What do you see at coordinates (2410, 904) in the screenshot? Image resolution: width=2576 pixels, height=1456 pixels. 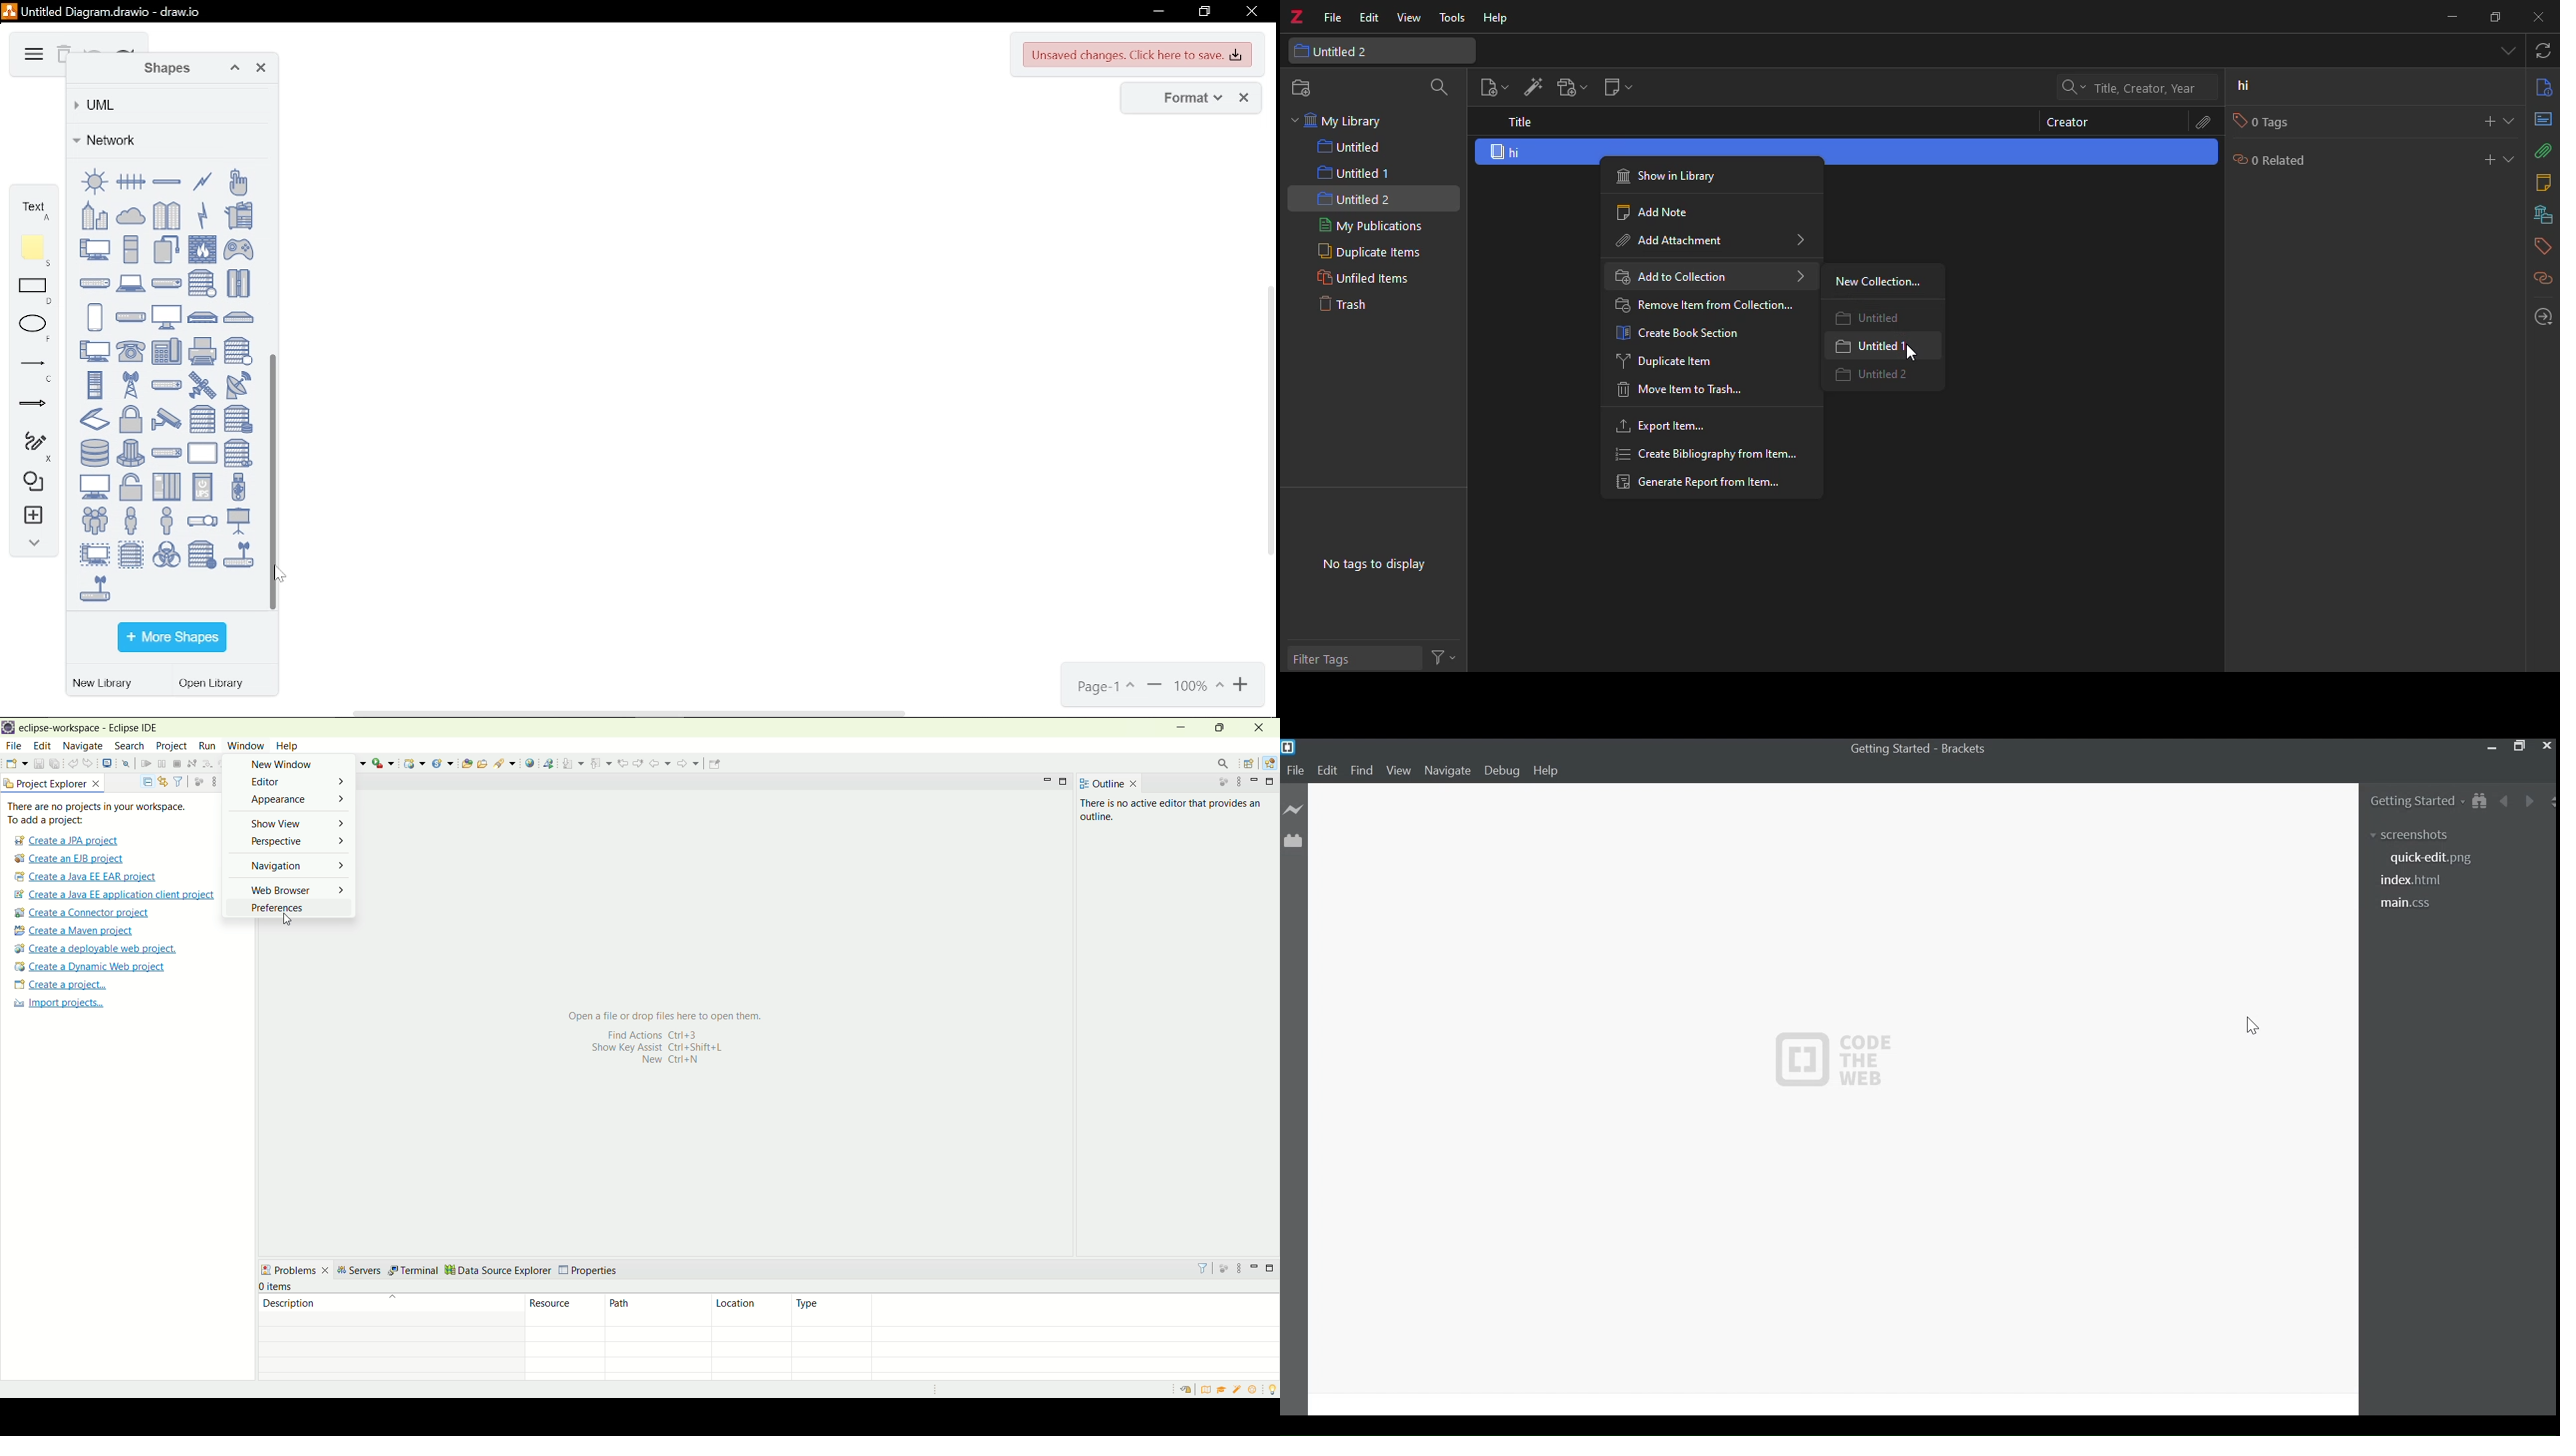 I see `css file` at bounding box center [2410, 904].